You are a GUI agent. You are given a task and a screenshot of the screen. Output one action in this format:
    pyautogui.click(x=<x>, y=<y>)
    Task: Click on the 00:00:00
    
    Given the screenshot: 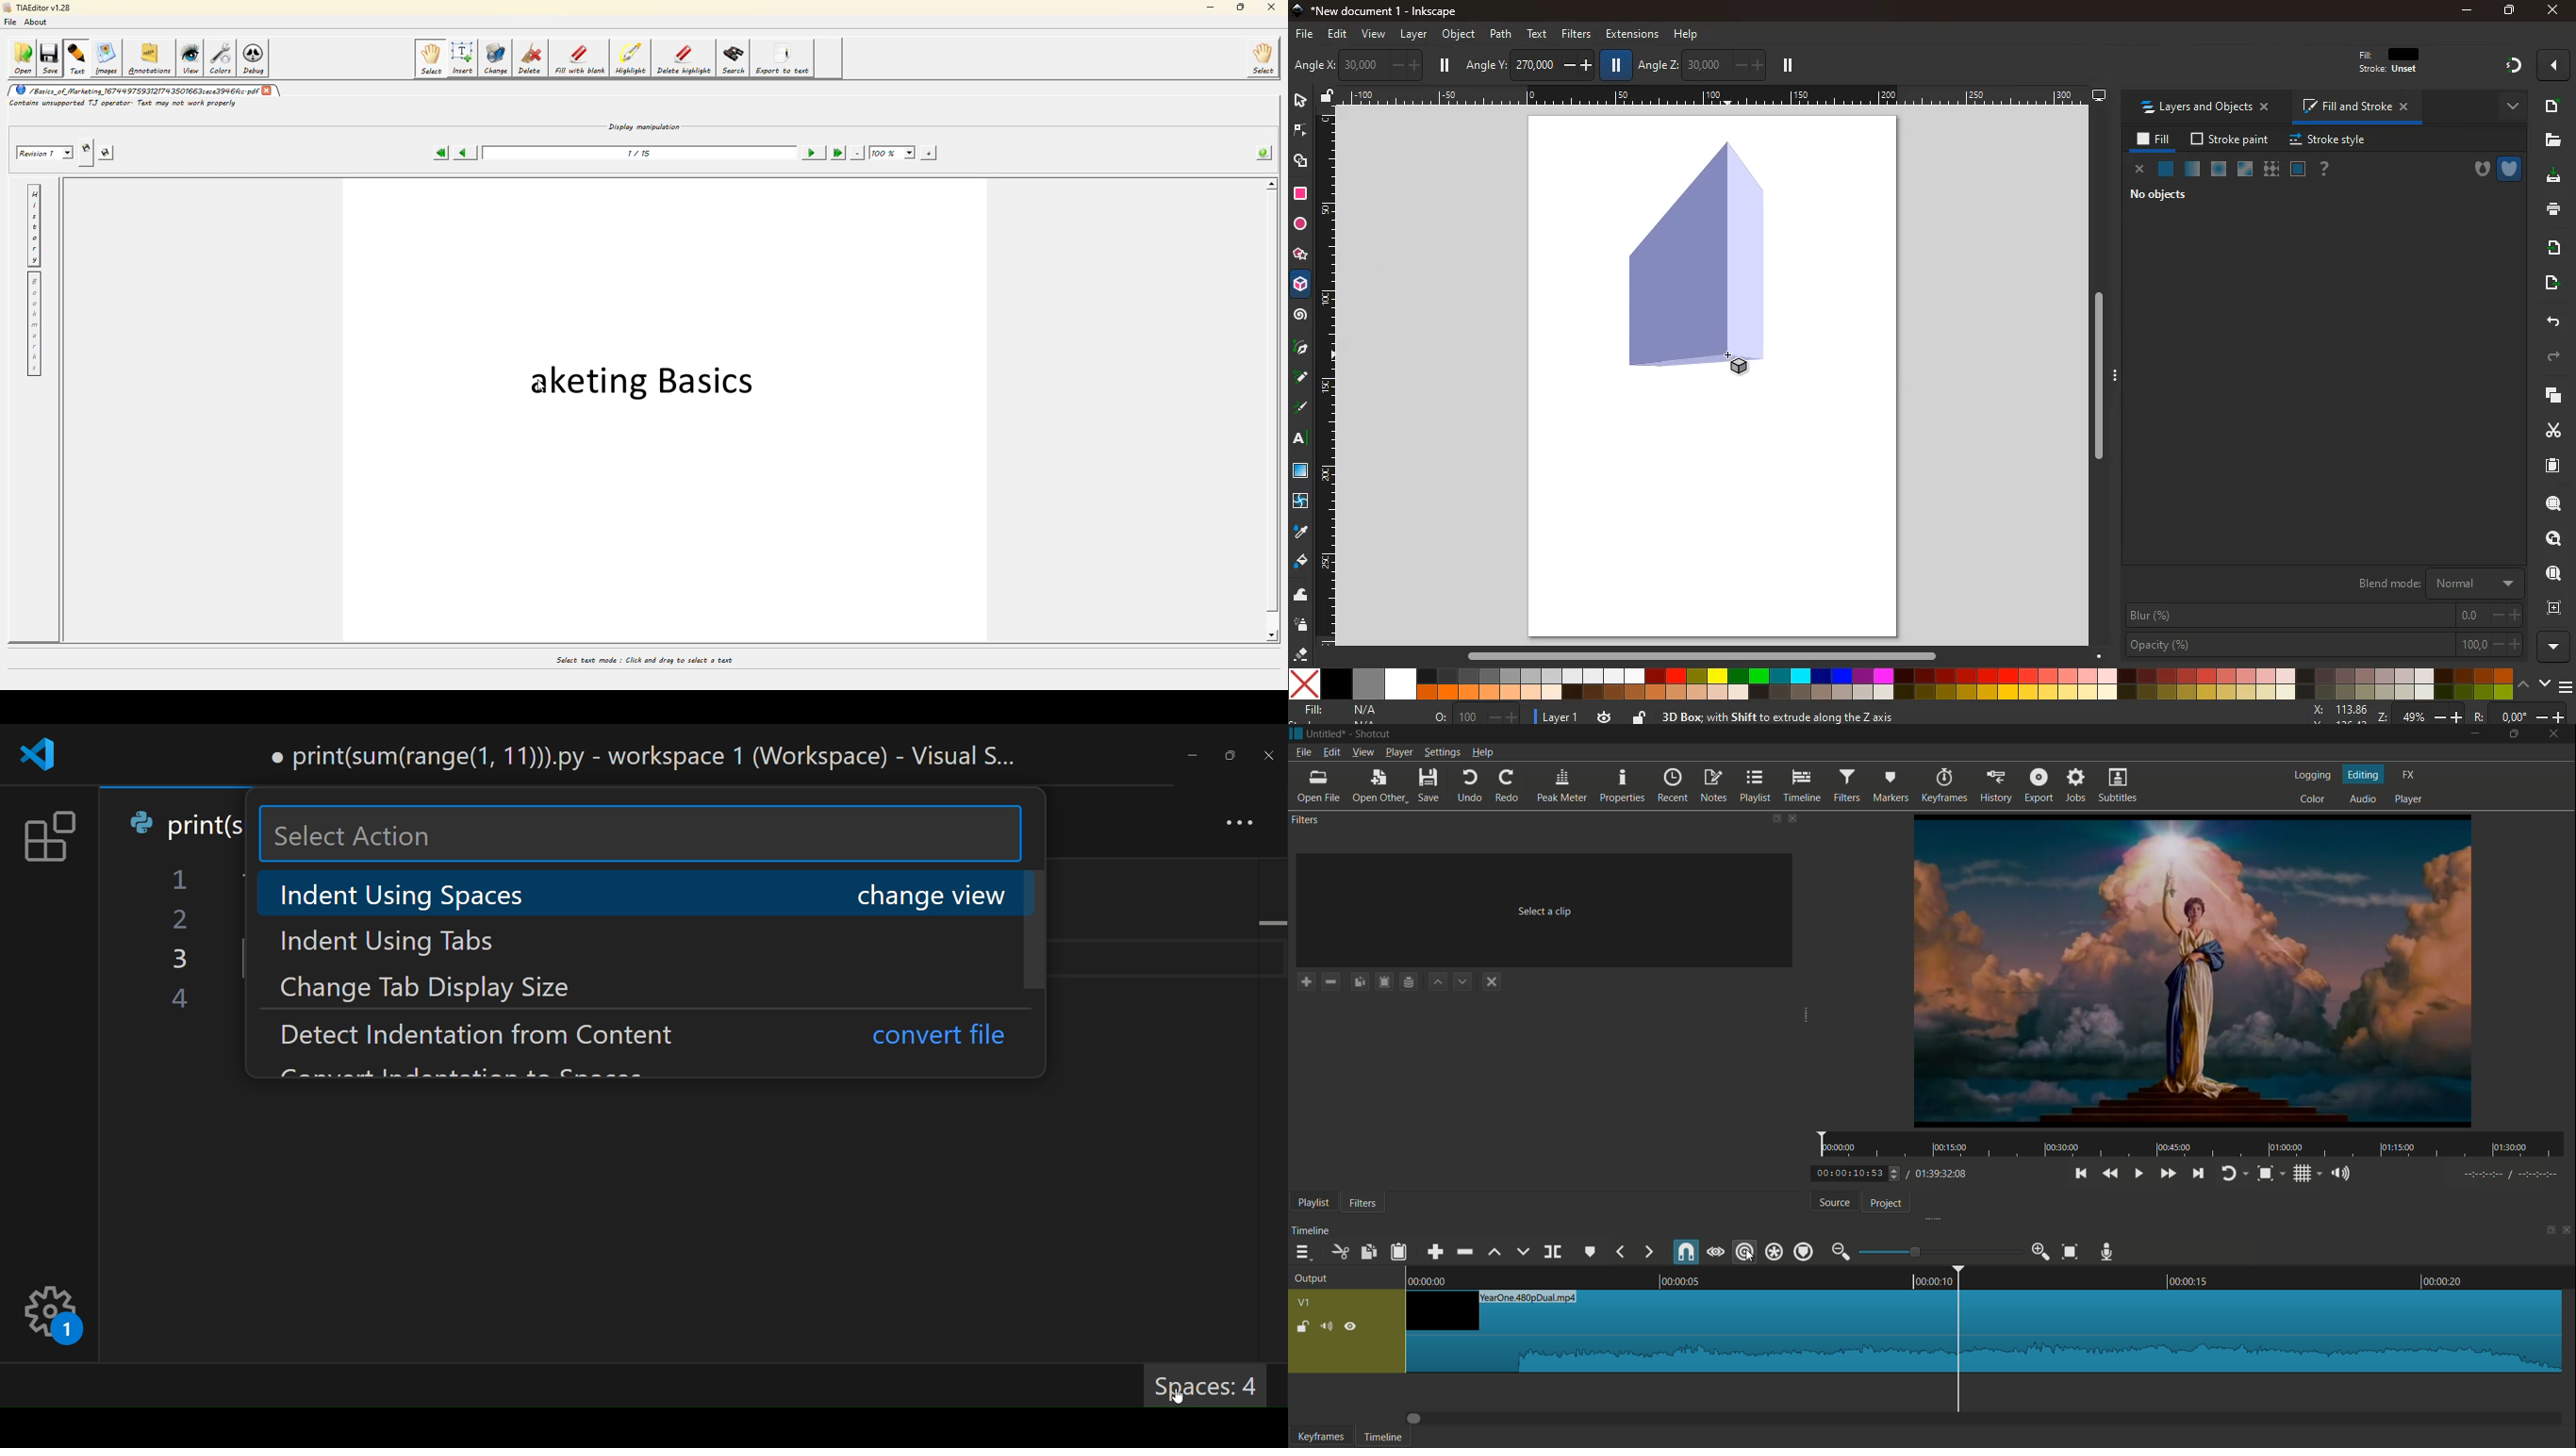 What is the action you would take?
    pyautogui.click(x=1429, y=1281)
    